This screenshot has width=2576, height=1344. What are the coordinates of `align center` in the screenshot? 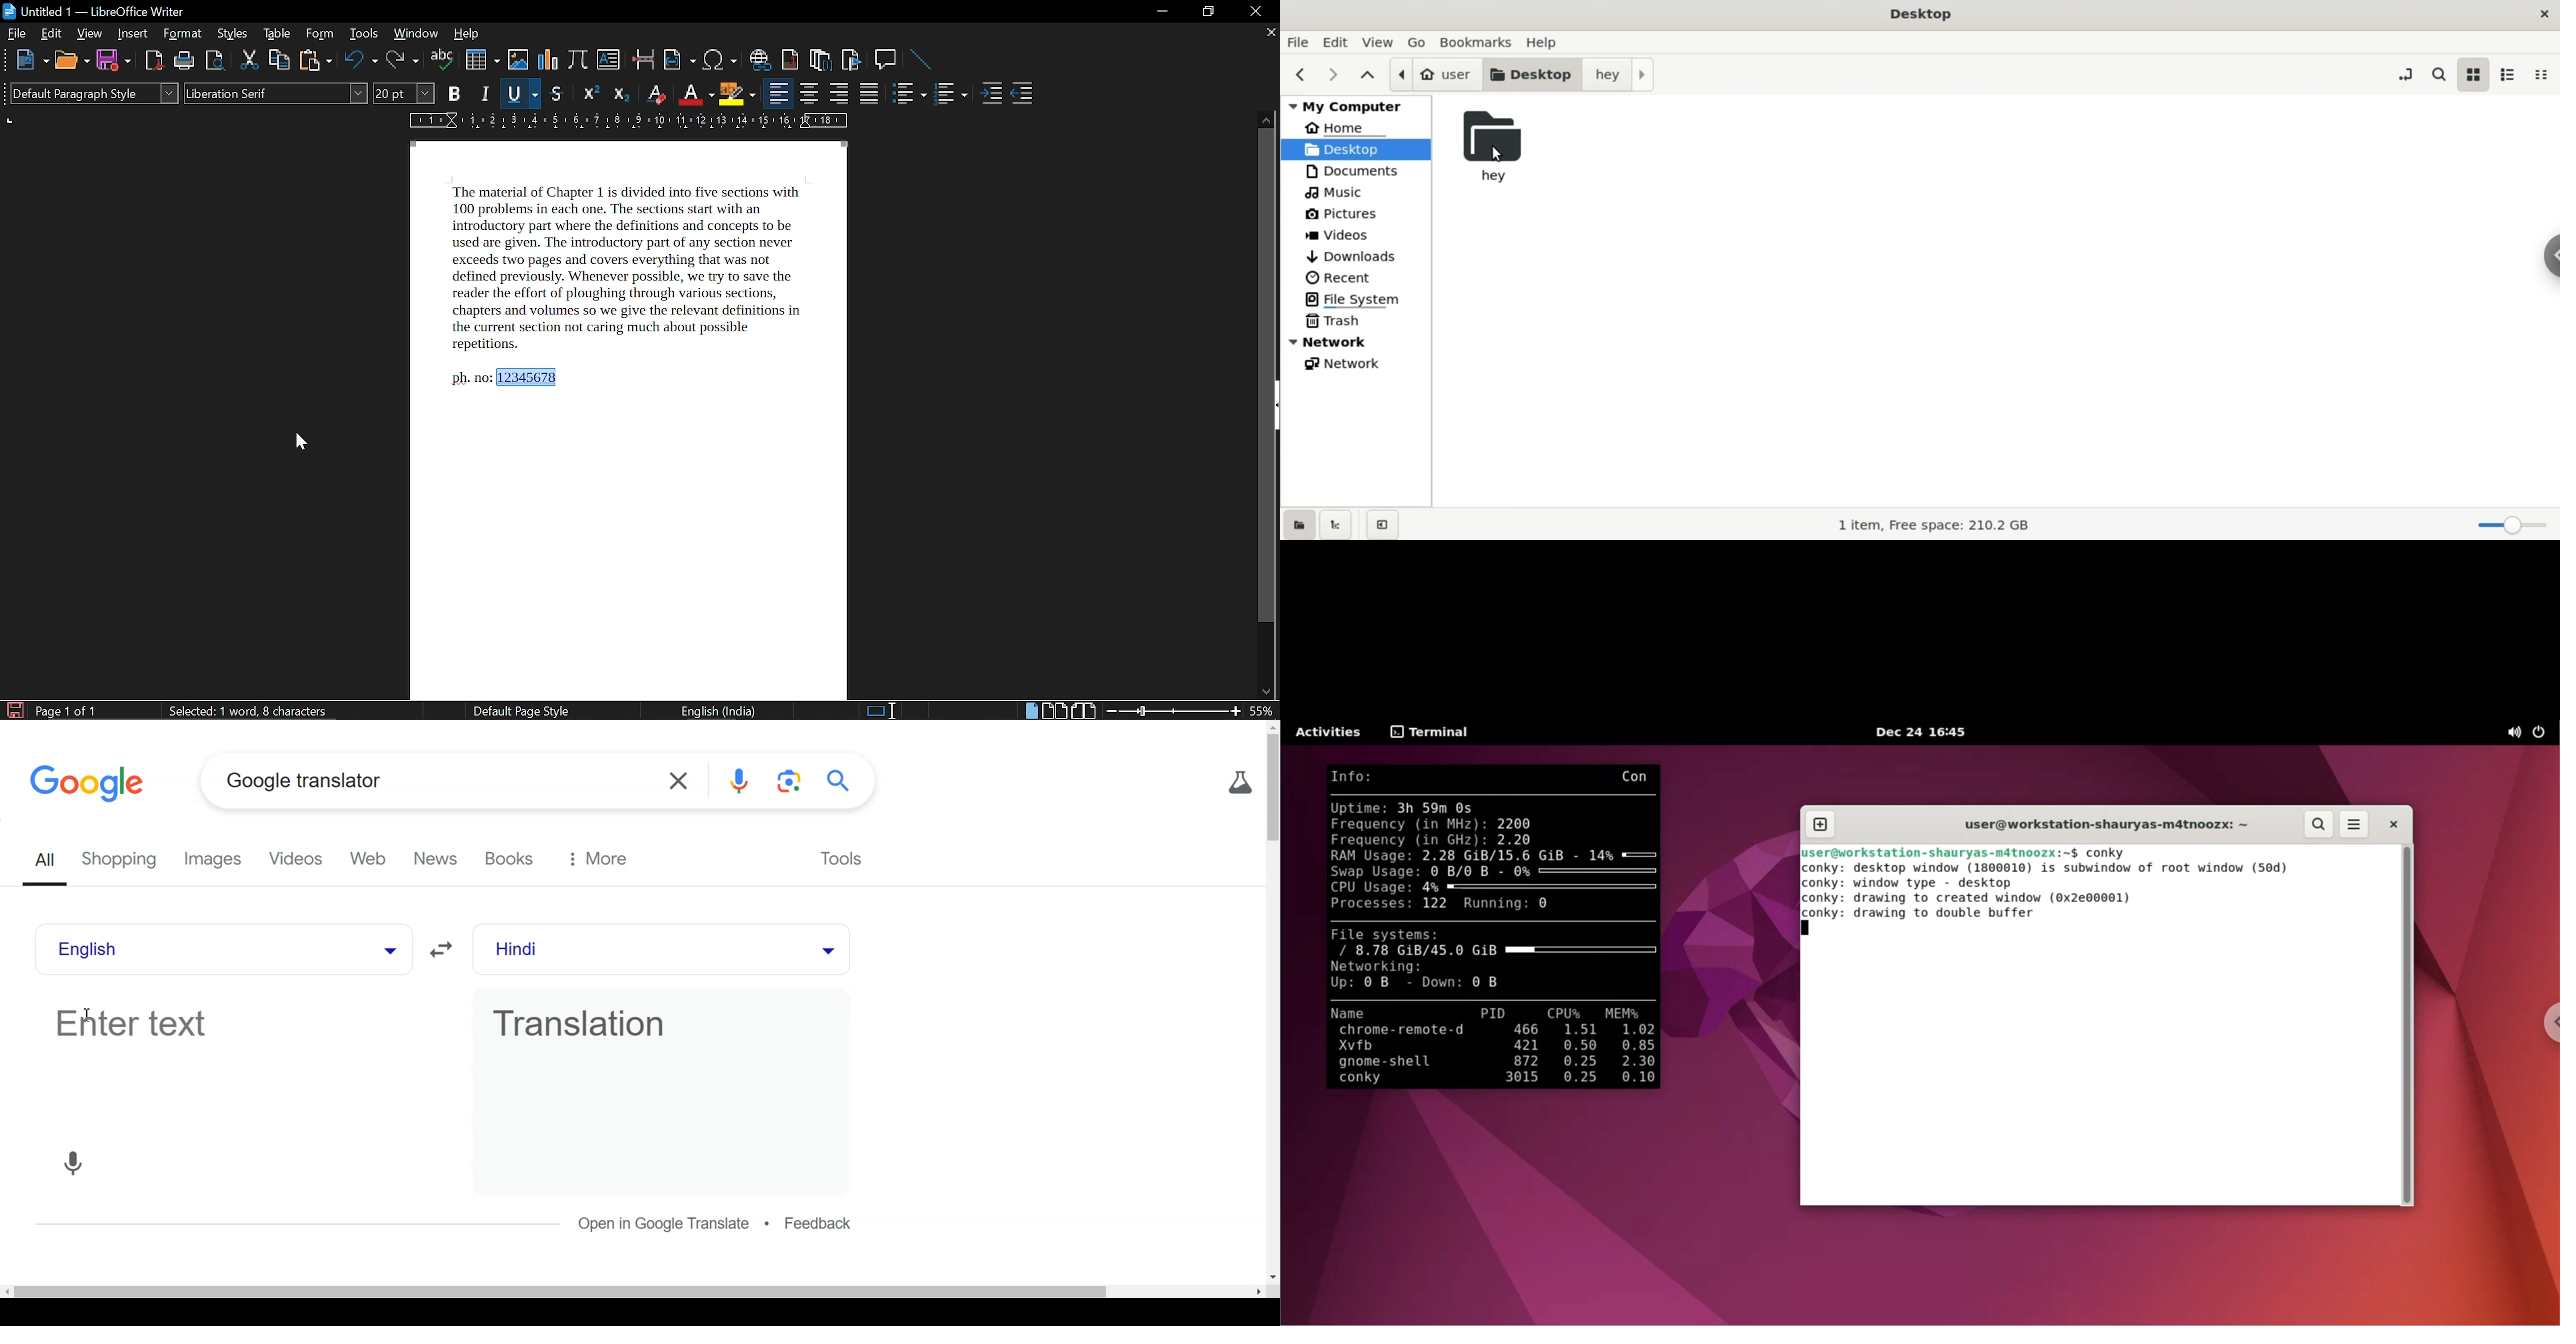 It's located at (810, 95).